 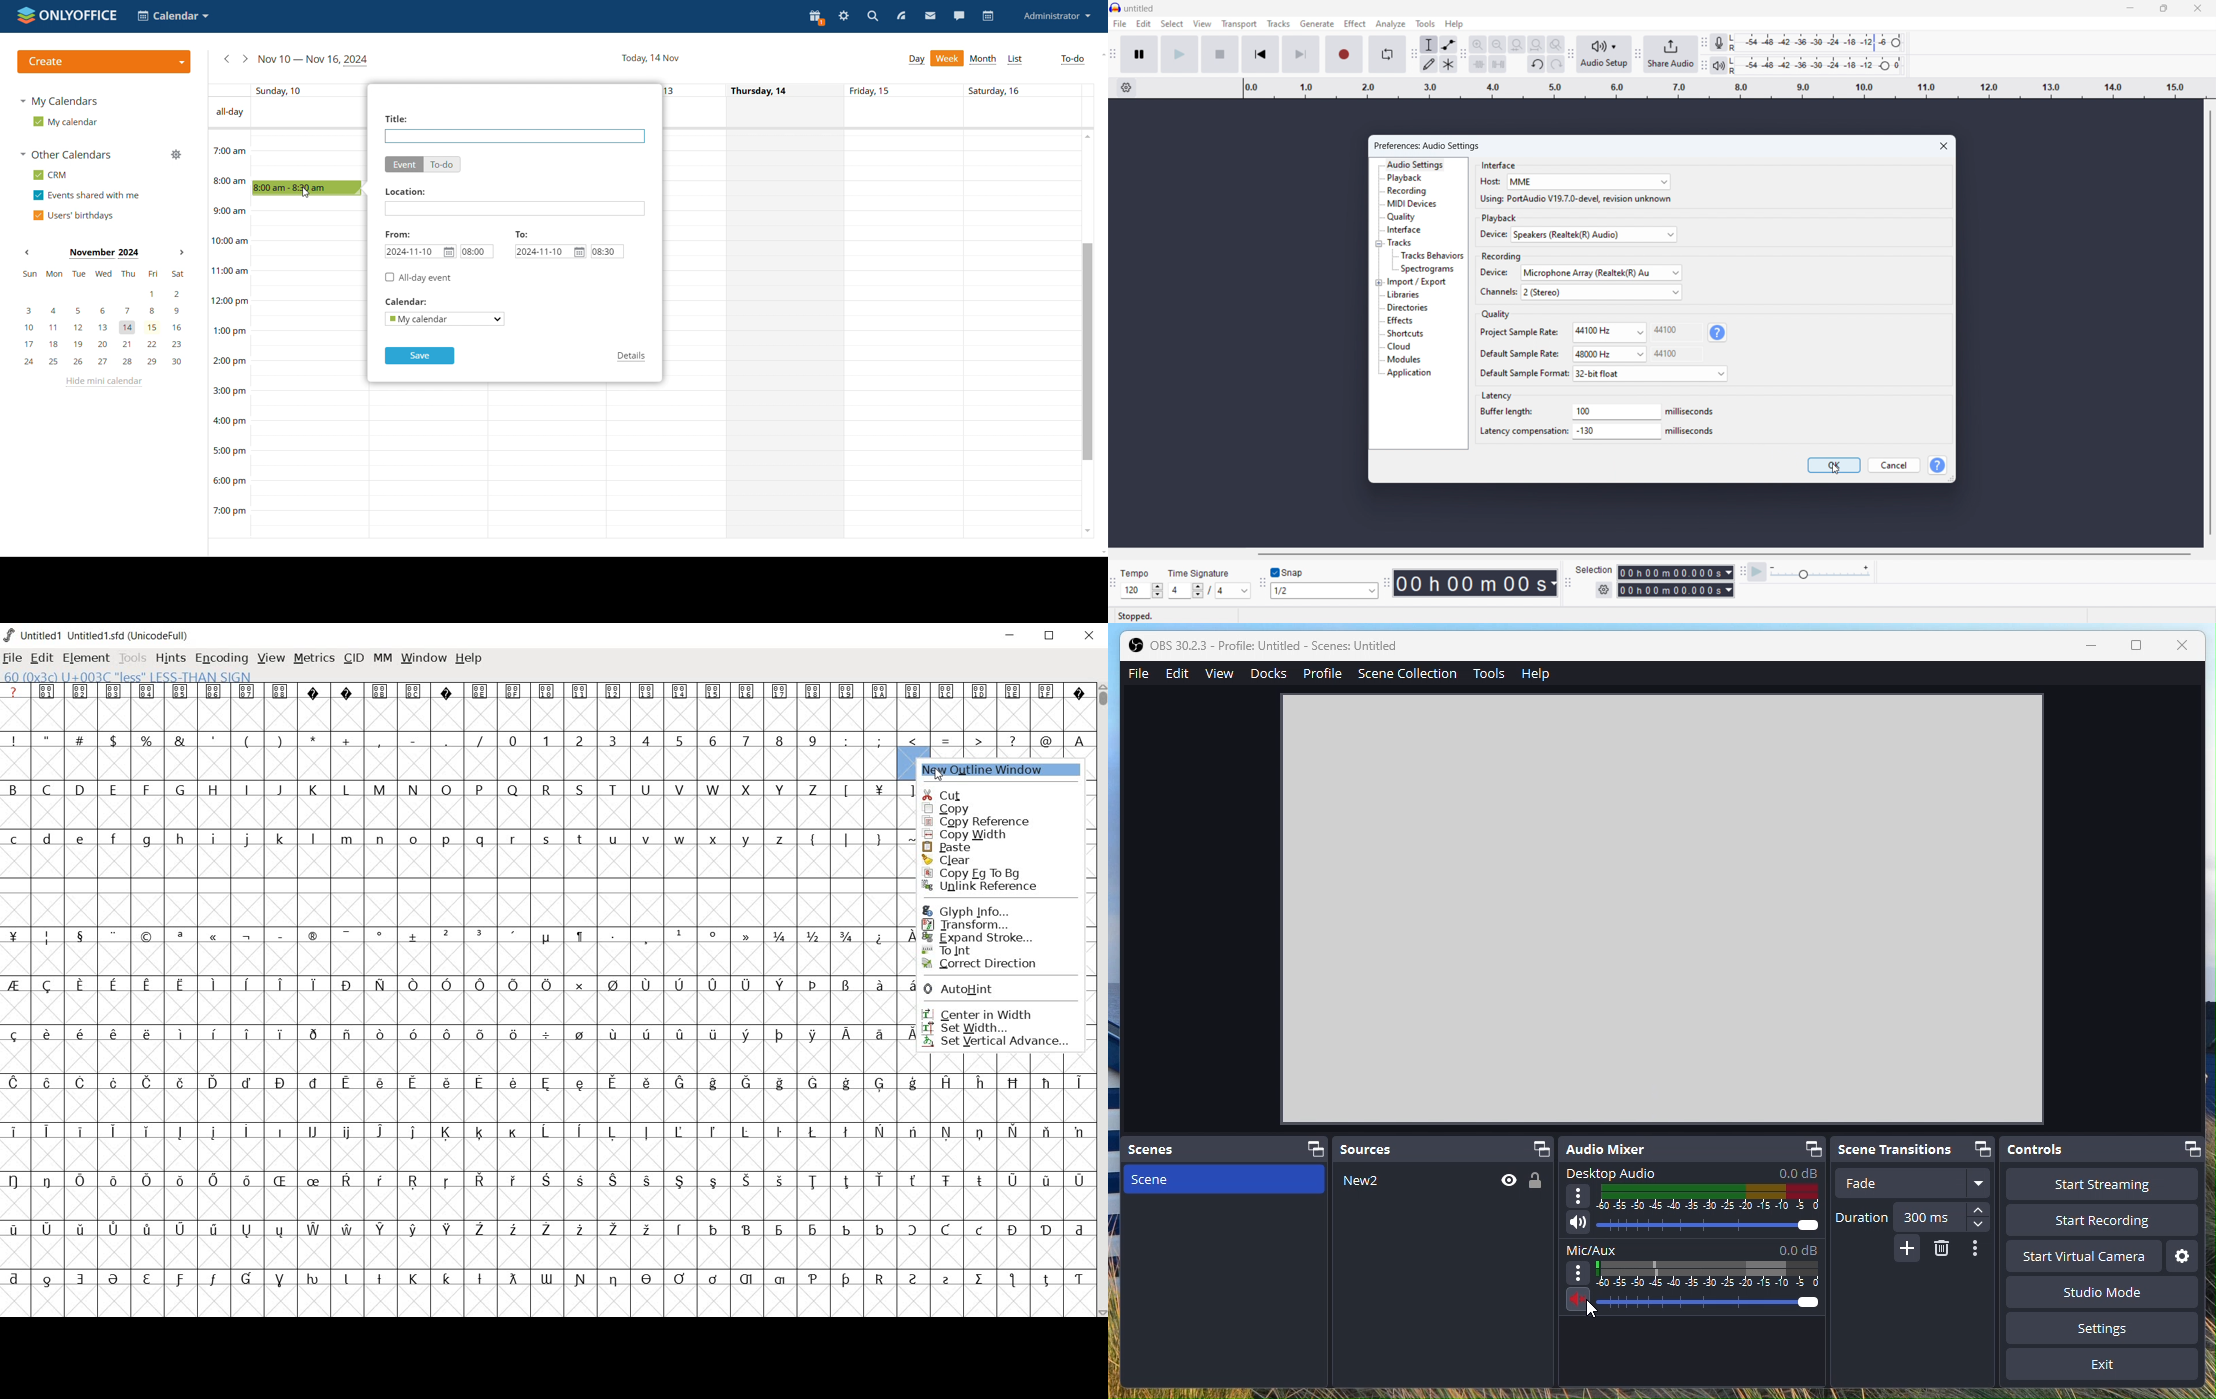 What do you see at coordinates (1116, 8) in the screenshot?
I see `logo` at bounding box center [1116, 8].